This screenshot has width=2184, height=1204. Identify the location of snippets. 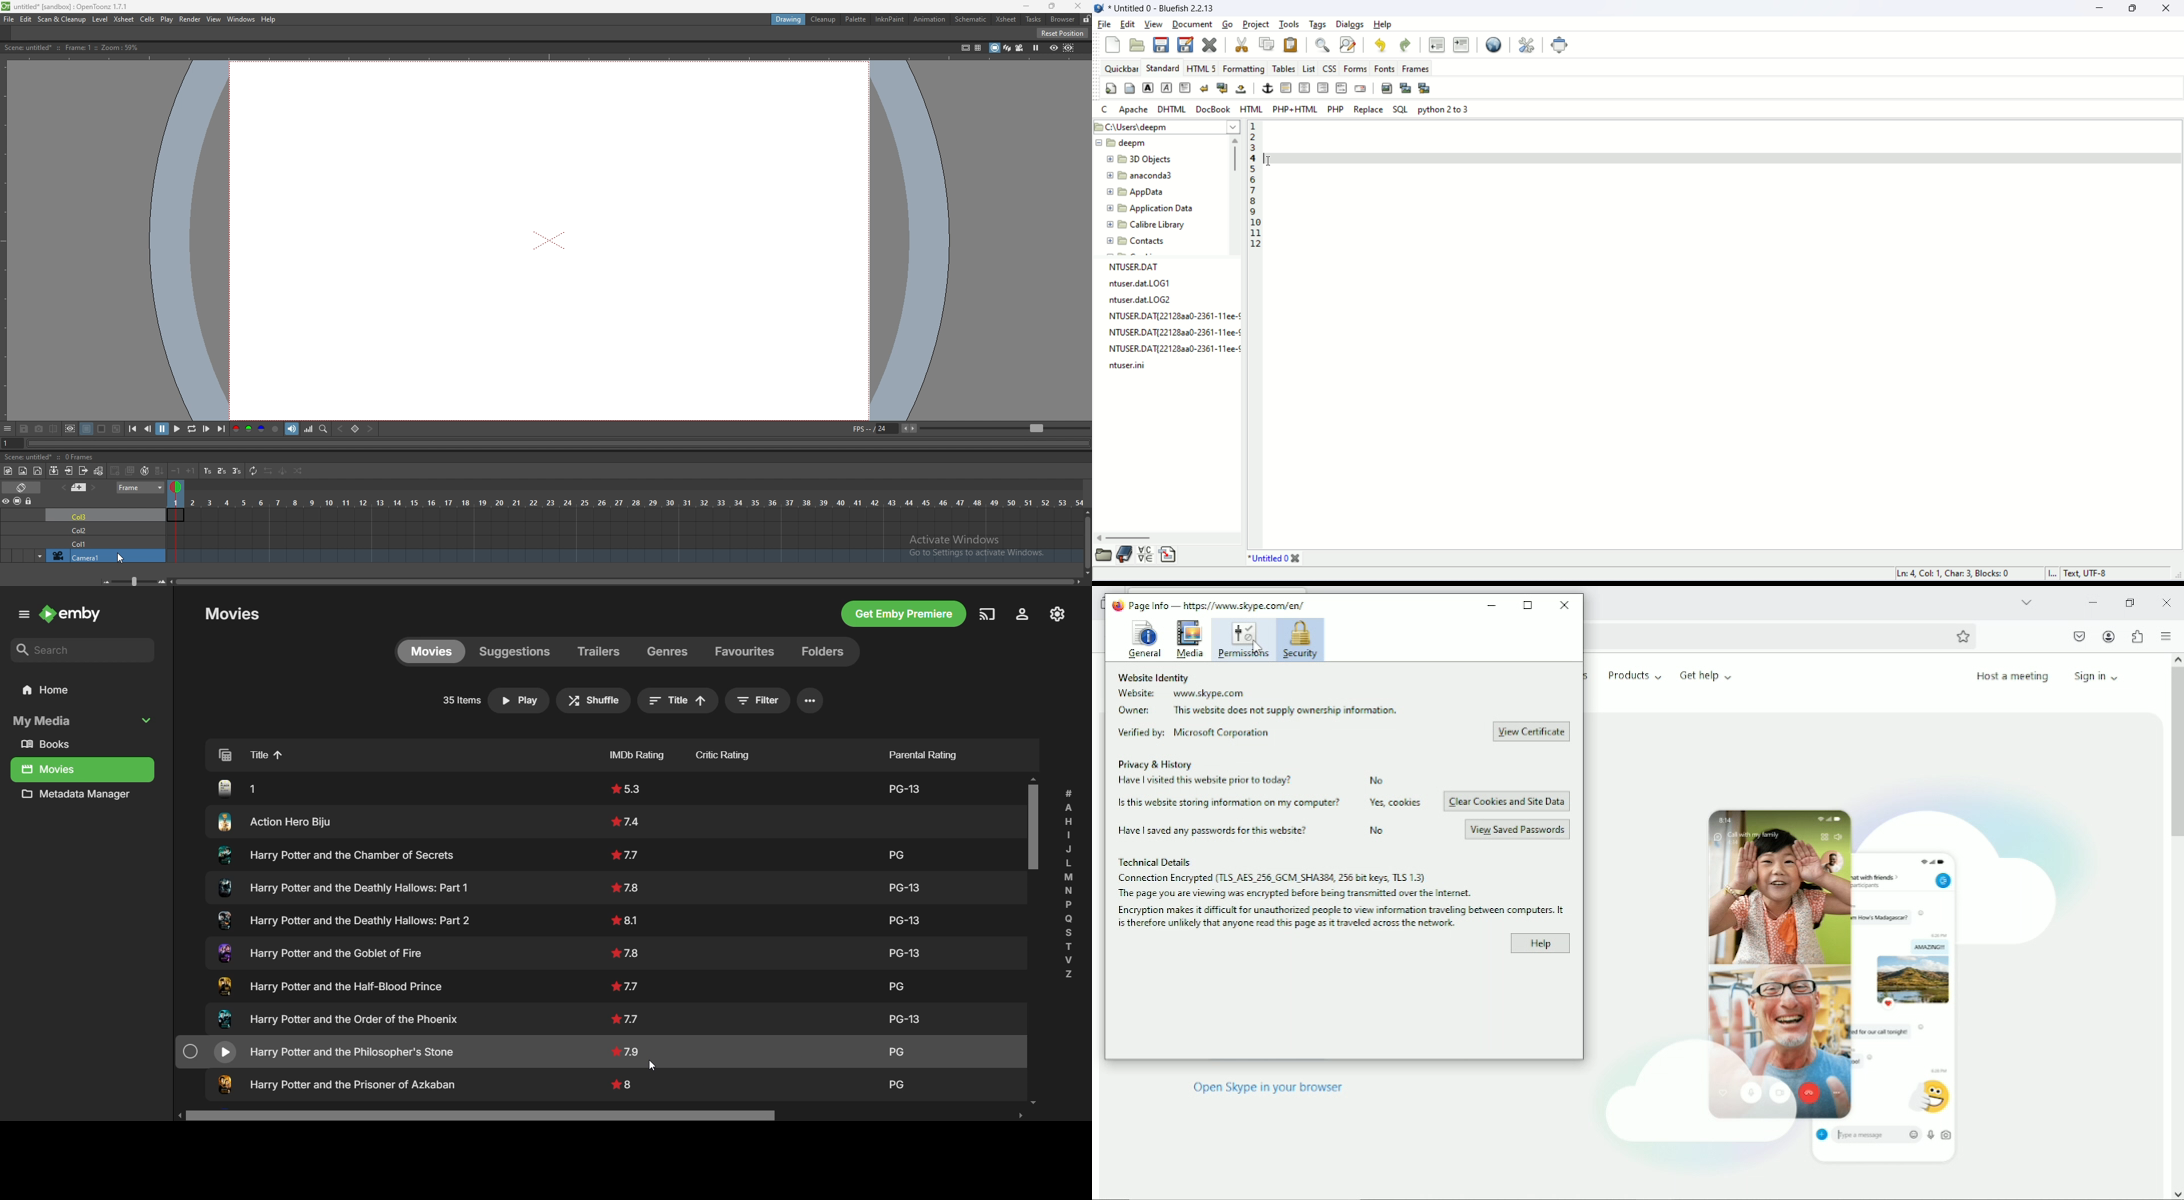
(1170, 557).